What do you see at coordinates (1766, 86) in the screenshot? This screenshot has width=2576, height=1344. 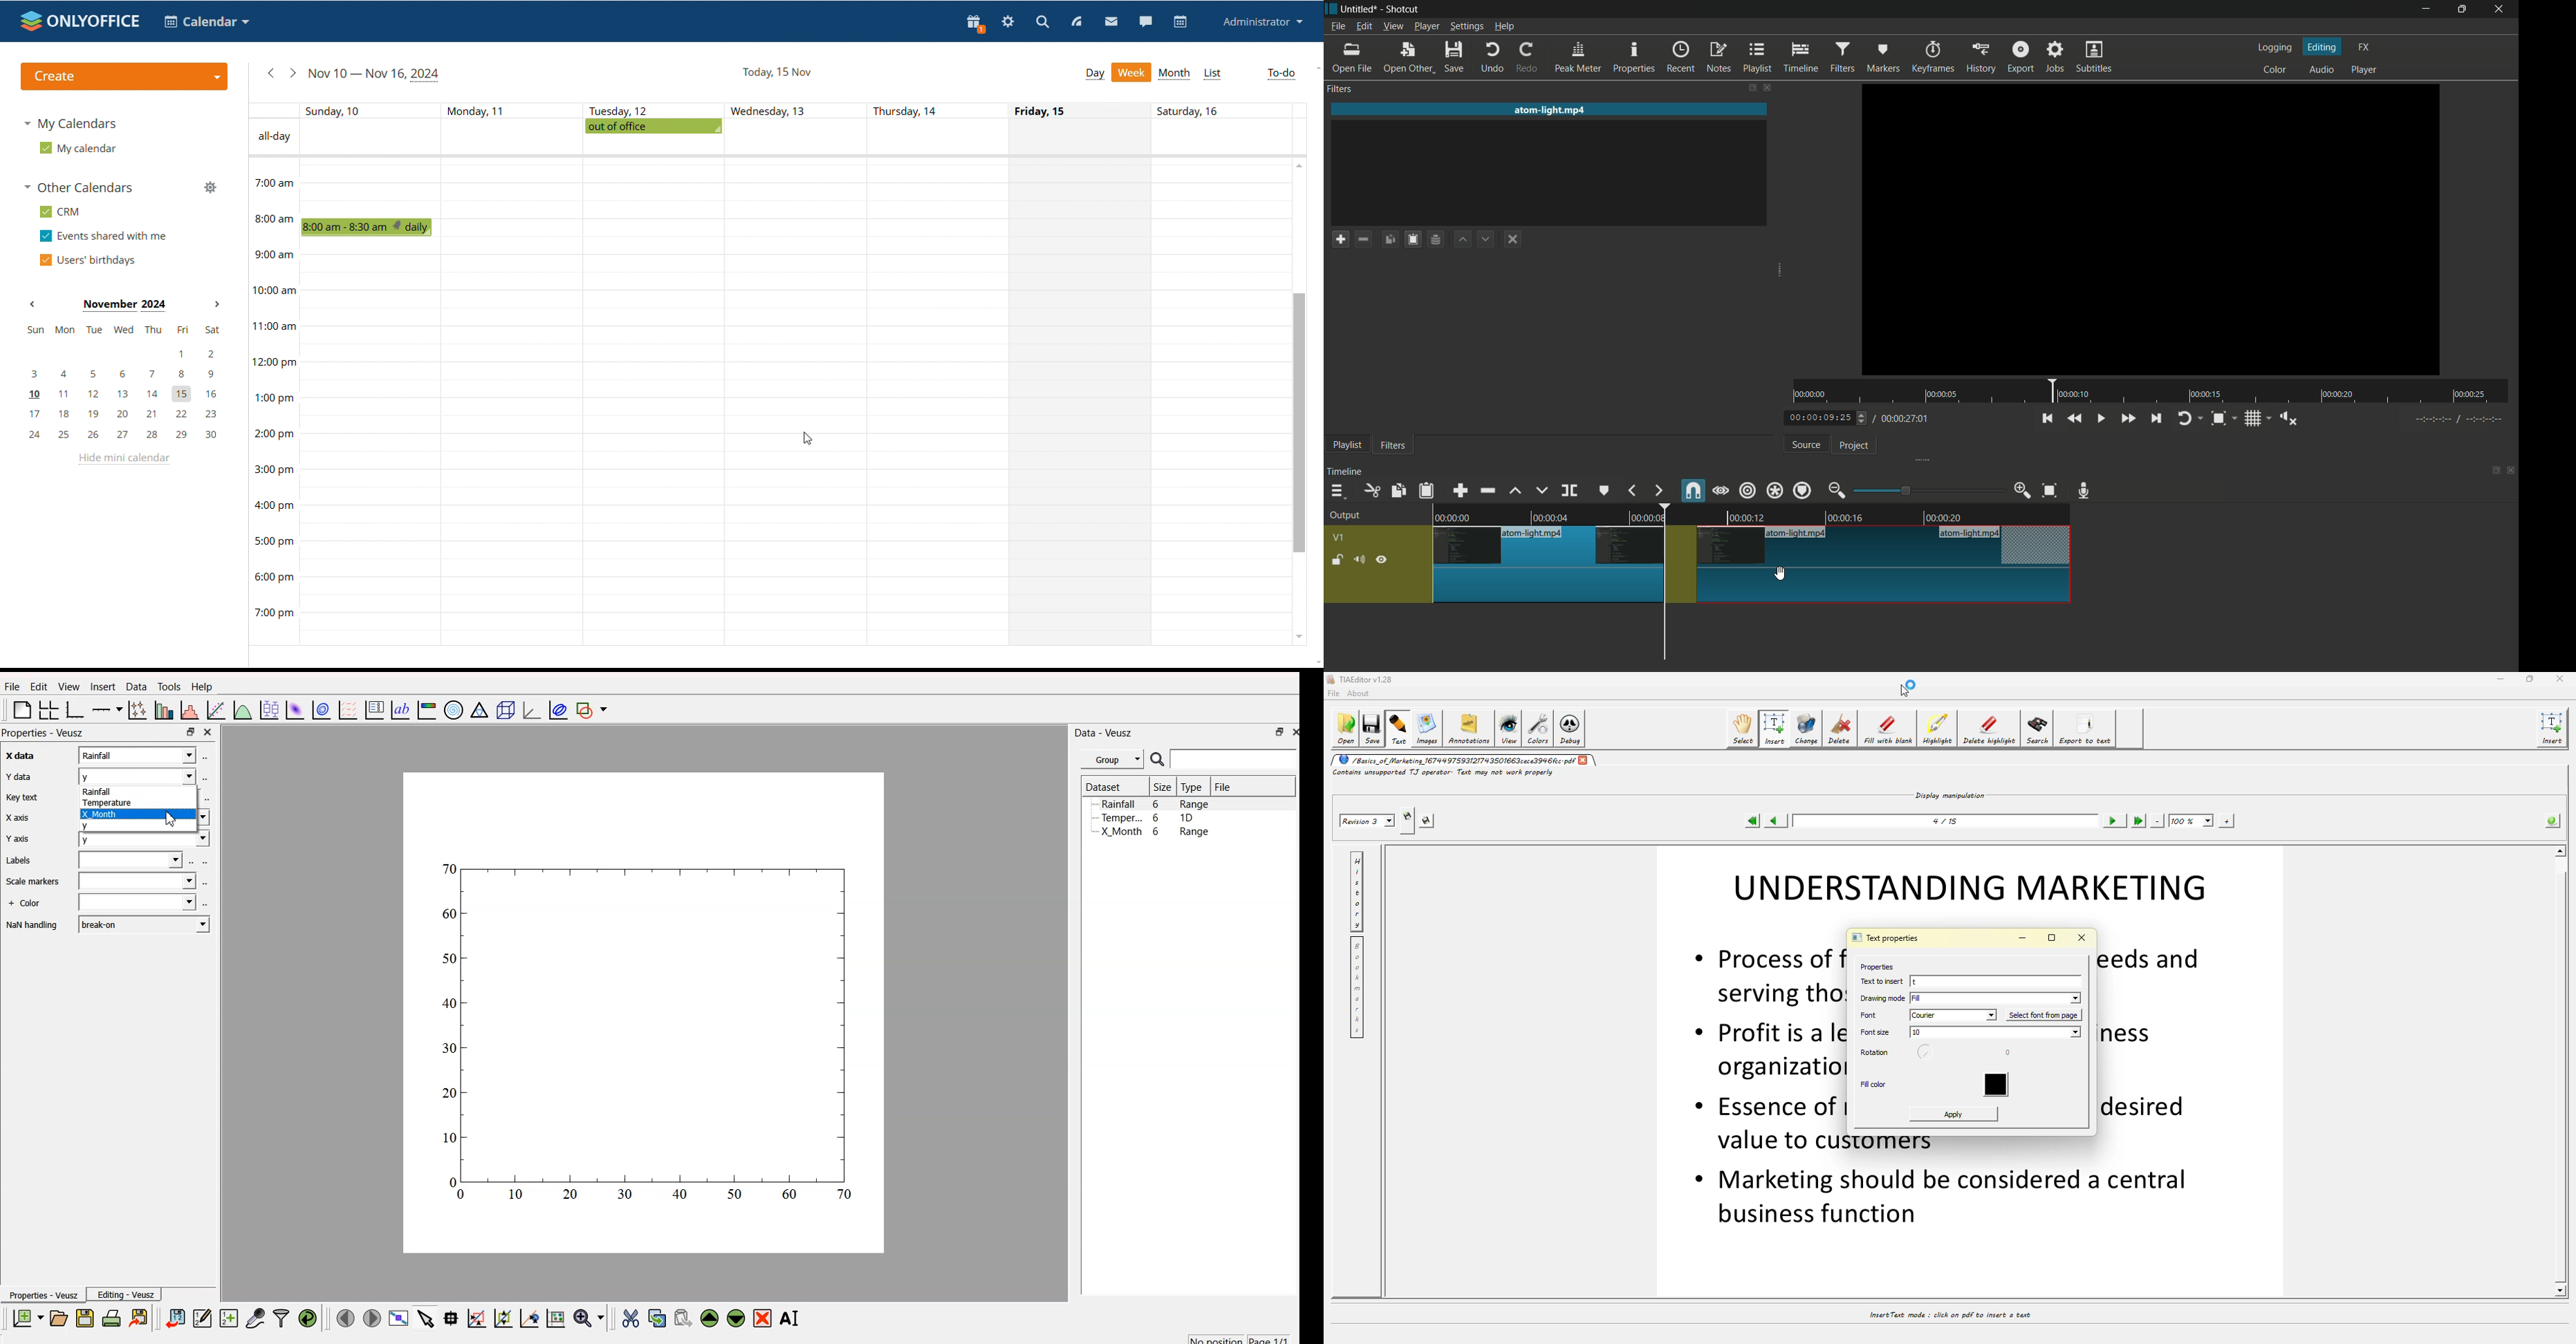 I see `close filter` at bounding box center [1766, 86].